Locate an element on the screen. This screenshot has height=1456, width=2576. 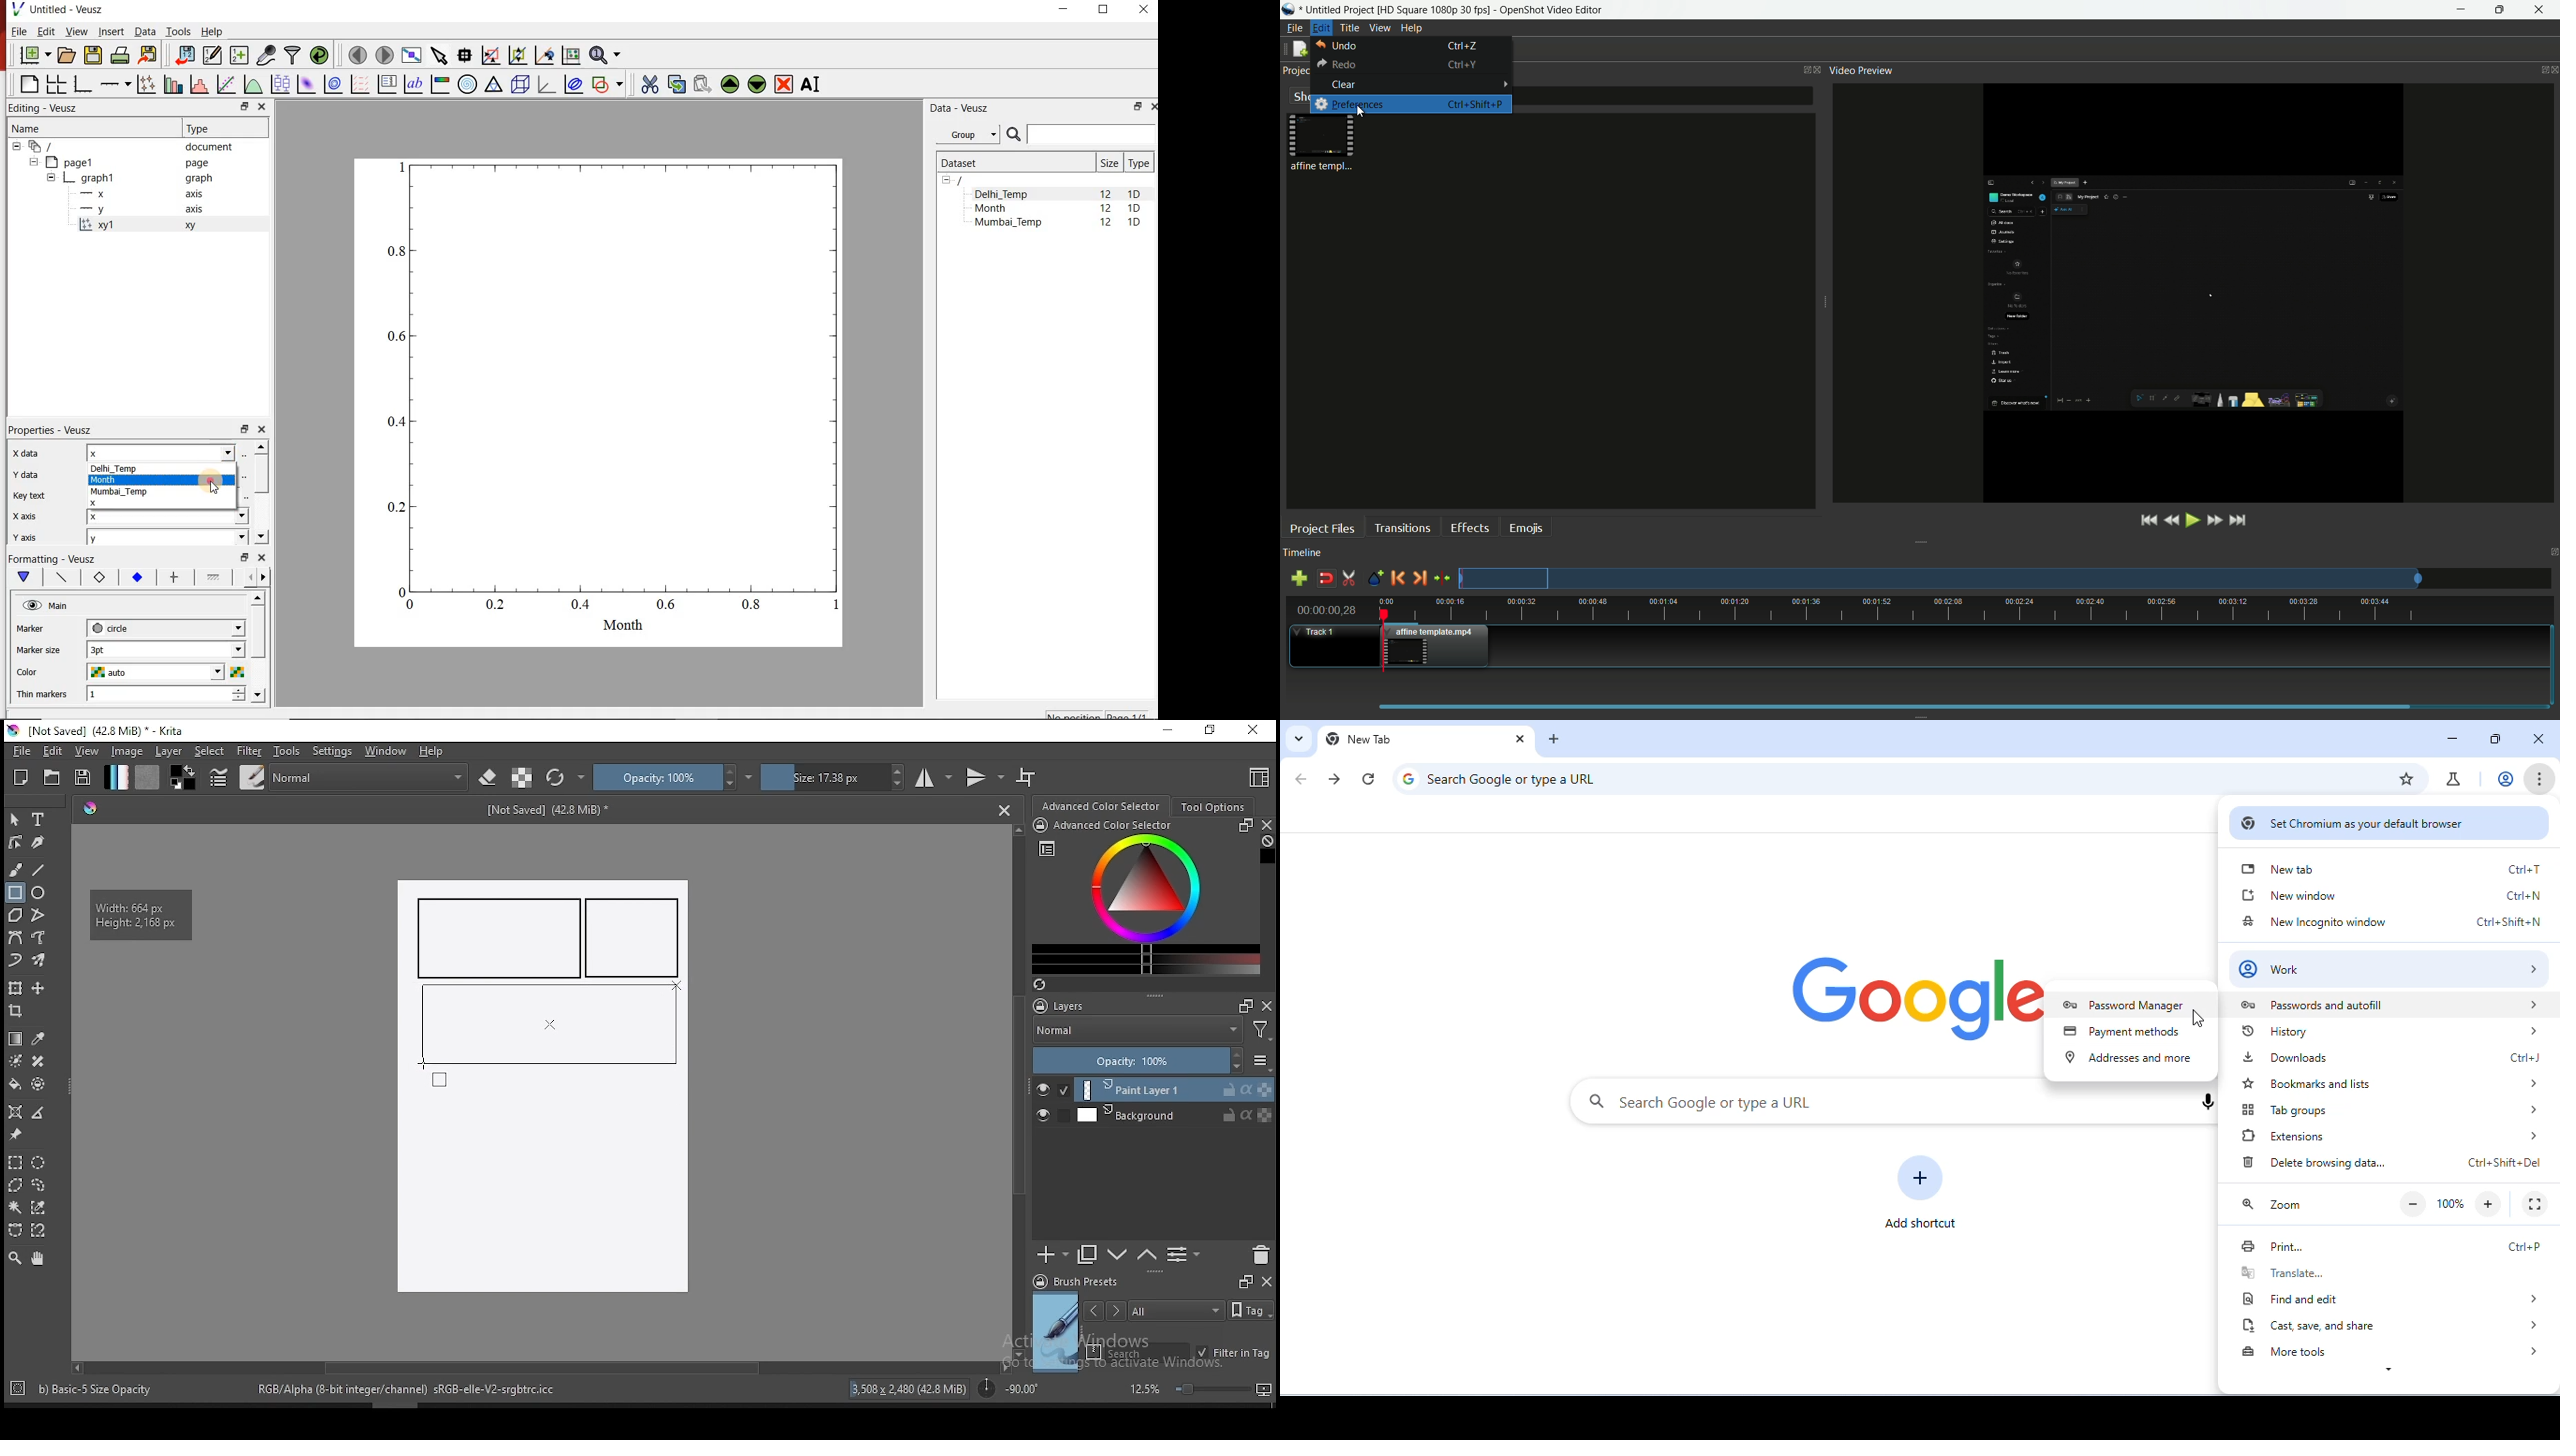
choose workspace is located at coordinates (1257, 777).